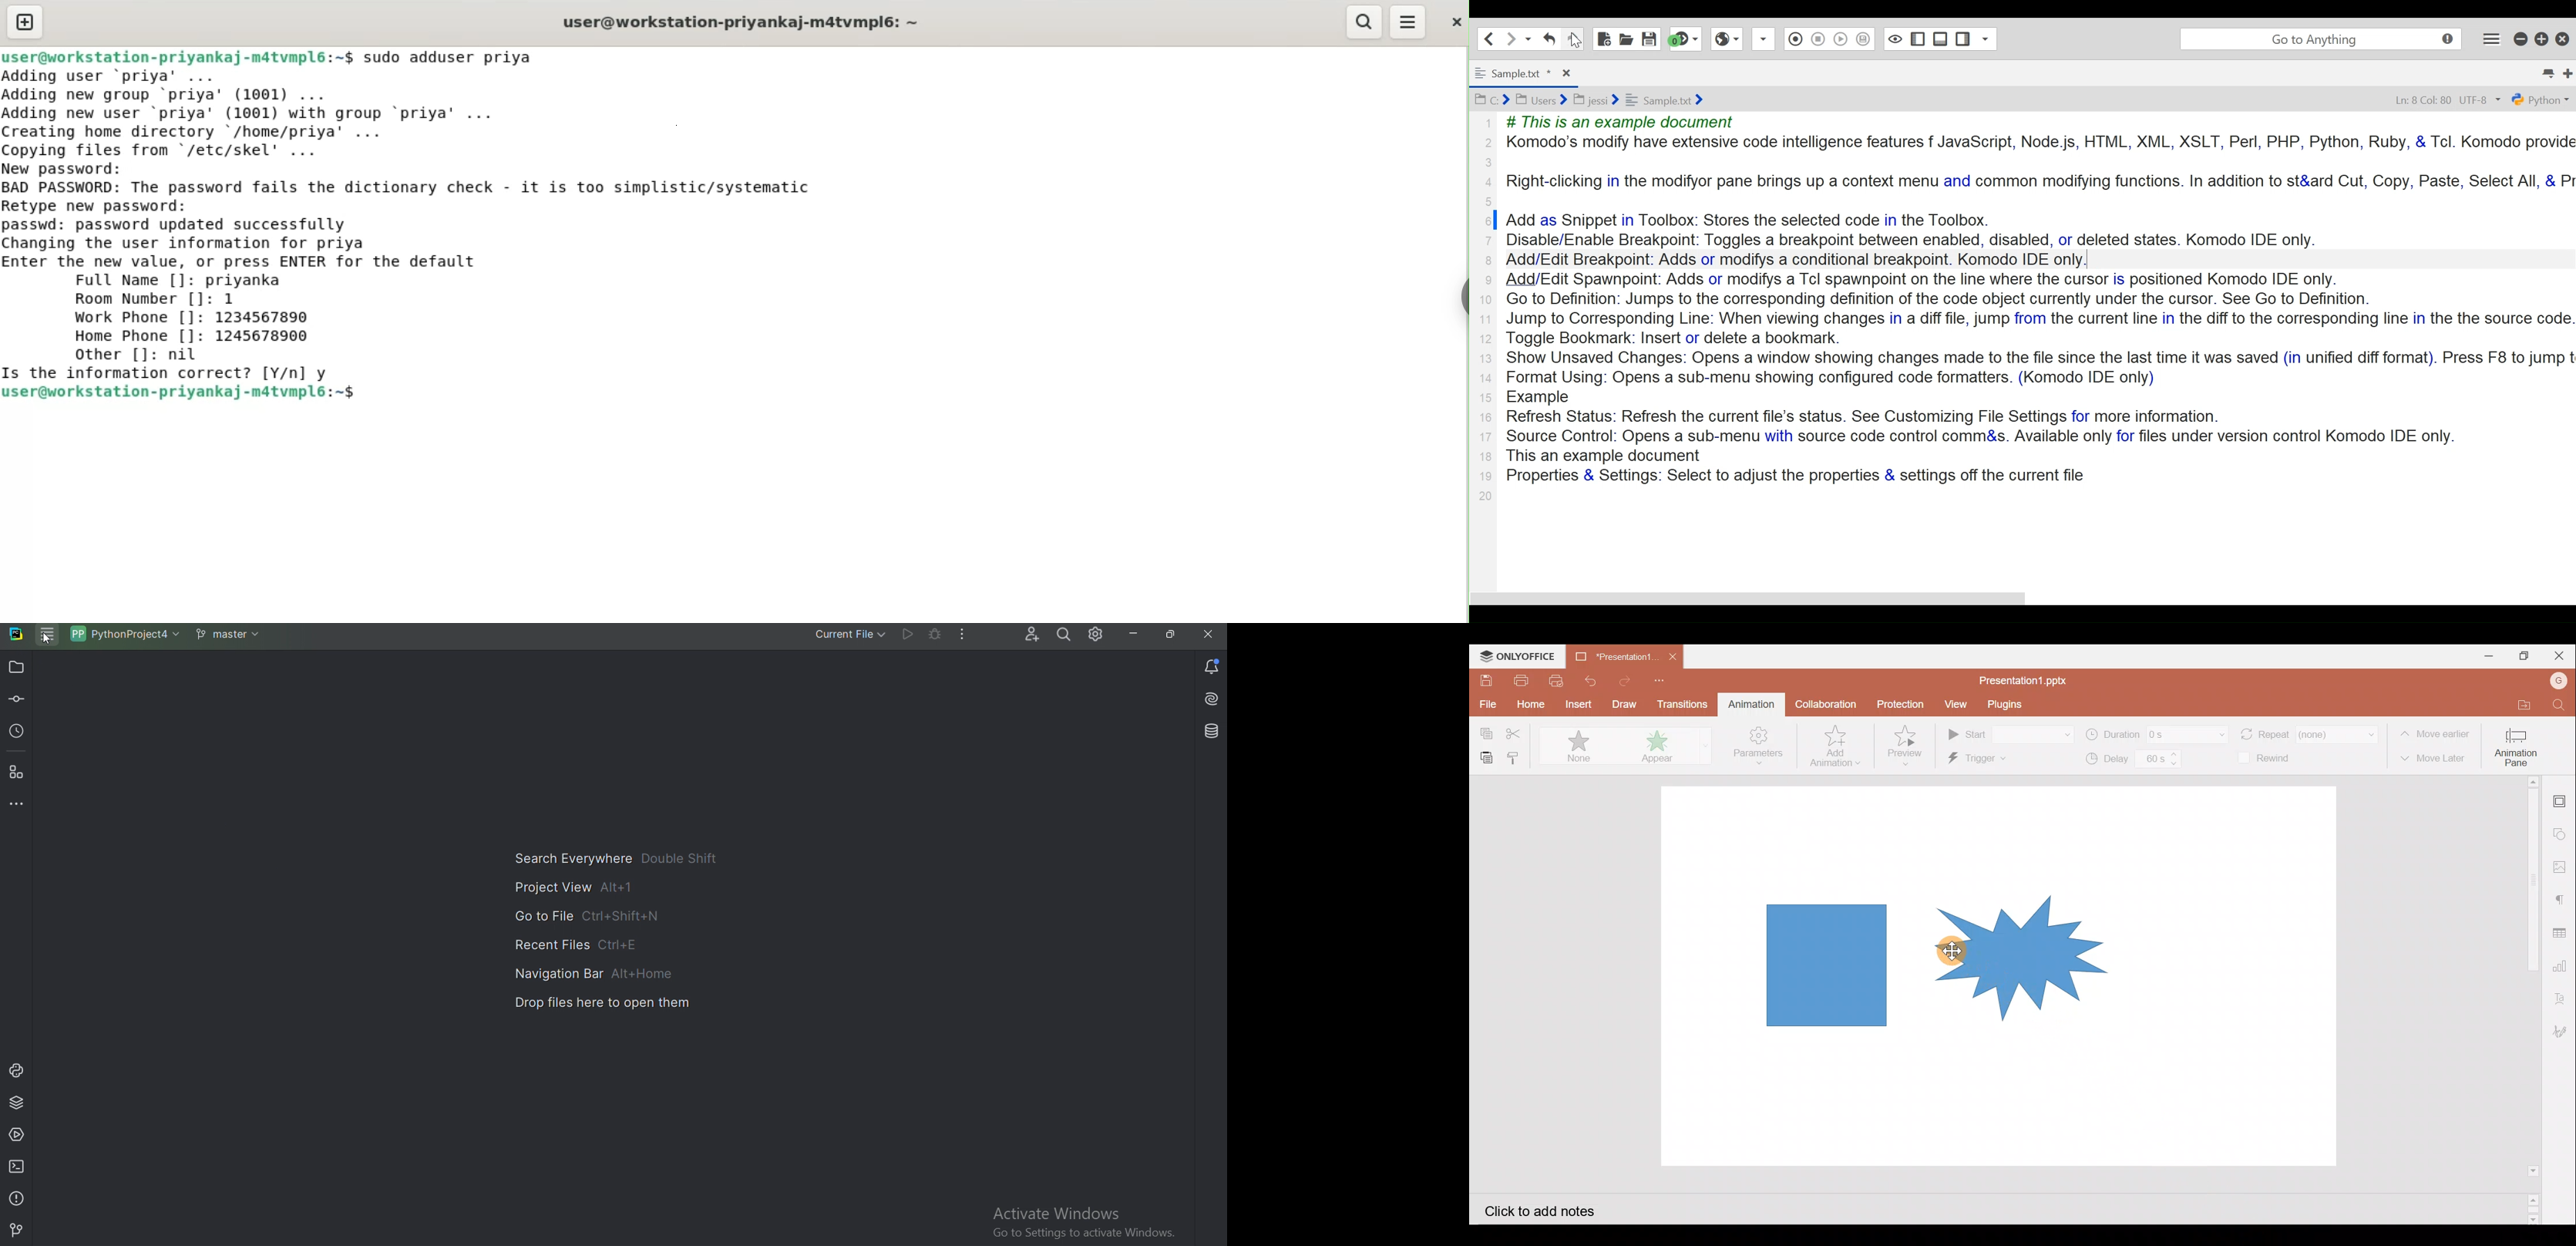 Image resolution: width=2576 pixels, height=1260 pixels. Describe the element at coordinates (1204, 732) in the screenshot. I see `Database` at that location.